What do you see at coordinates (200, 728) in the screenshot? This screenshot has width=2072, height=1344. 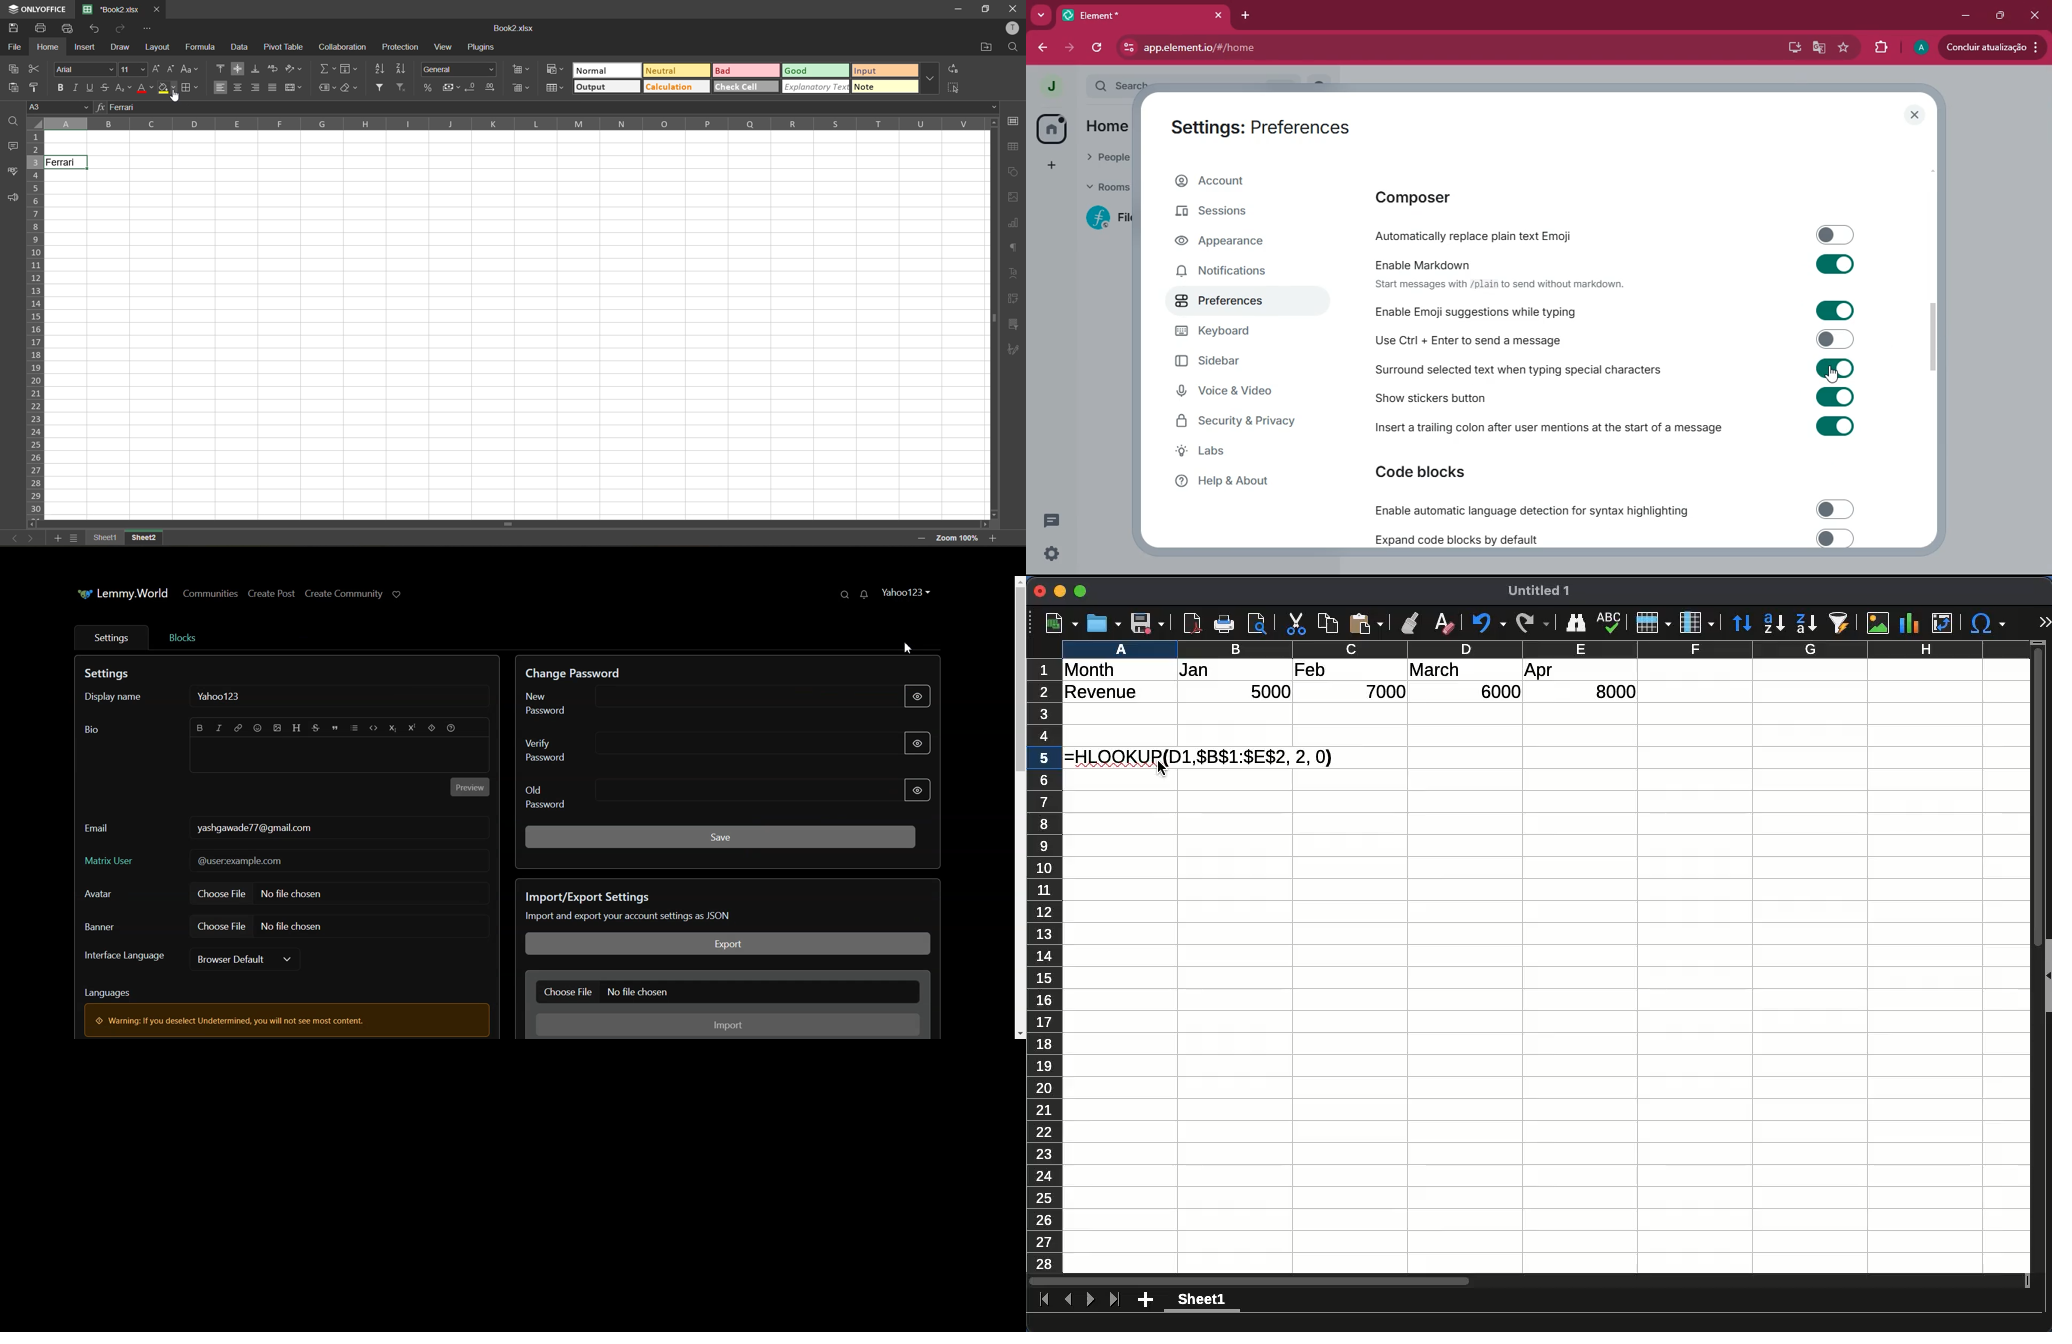 I see `Bold` at bounding box center [200, 728].